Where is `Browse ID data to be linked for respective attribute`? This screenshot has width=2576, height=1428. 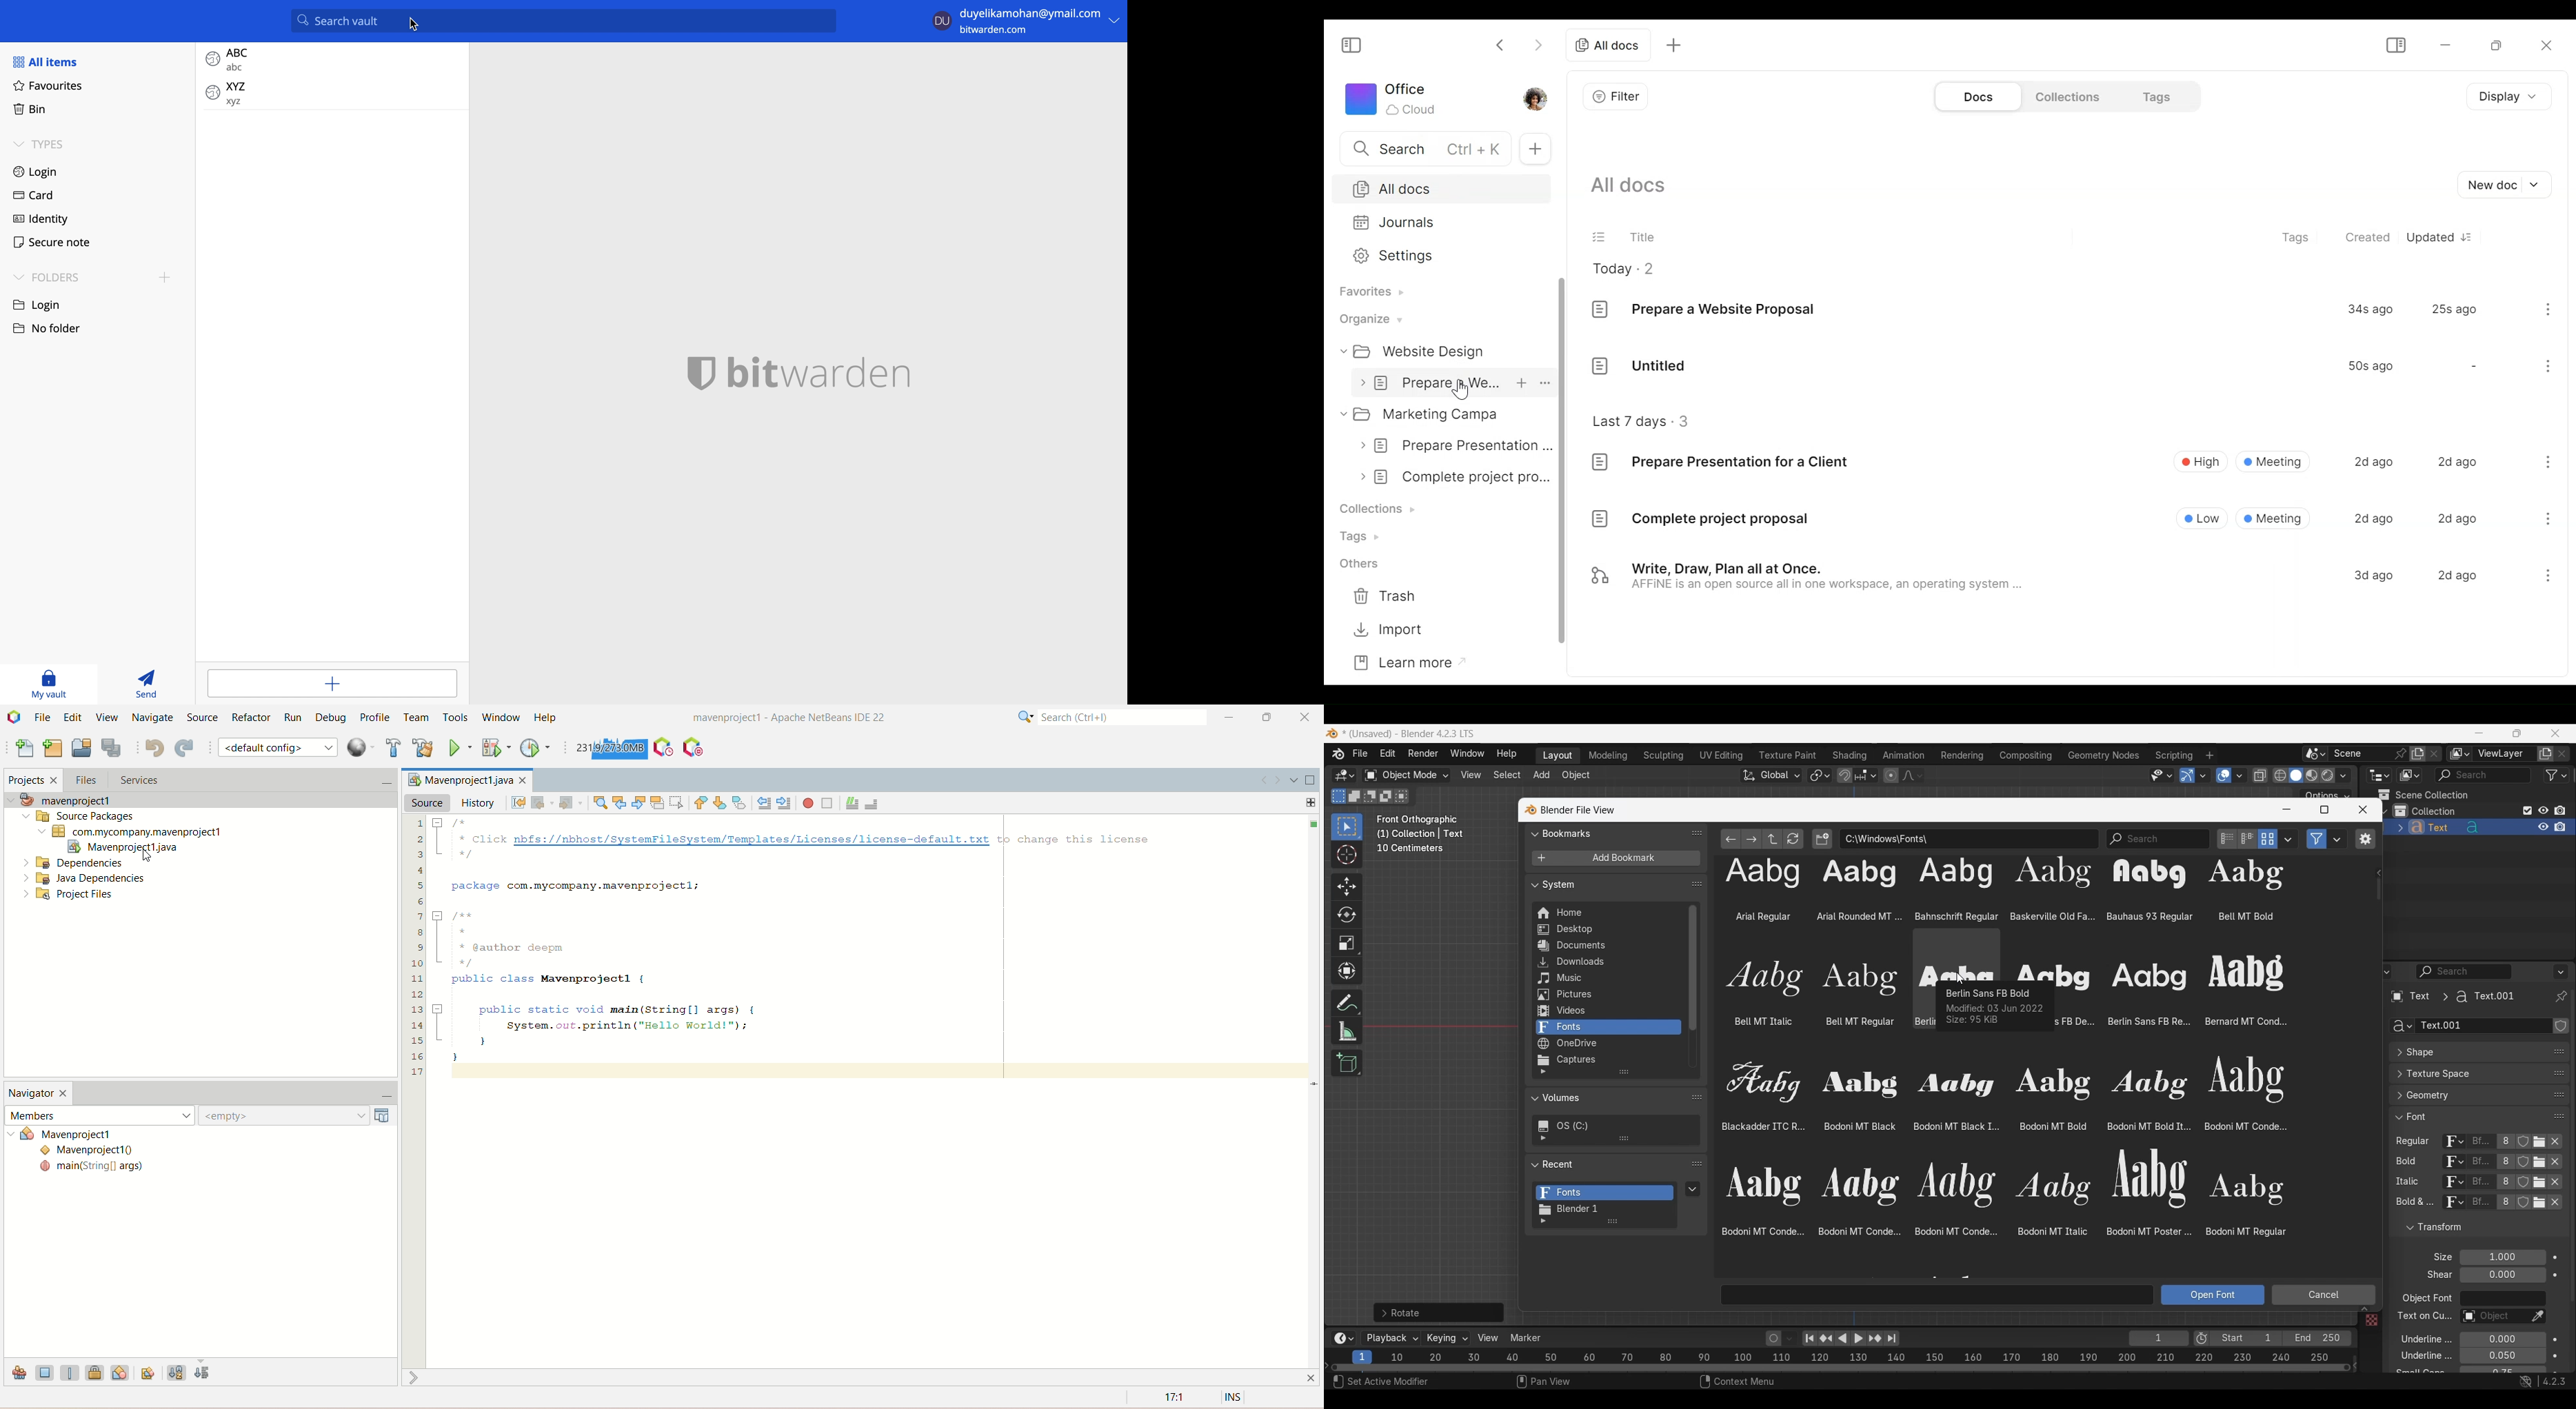 Browse ID data to be linked for respective attribute is located at coordinates (2455, 1142).